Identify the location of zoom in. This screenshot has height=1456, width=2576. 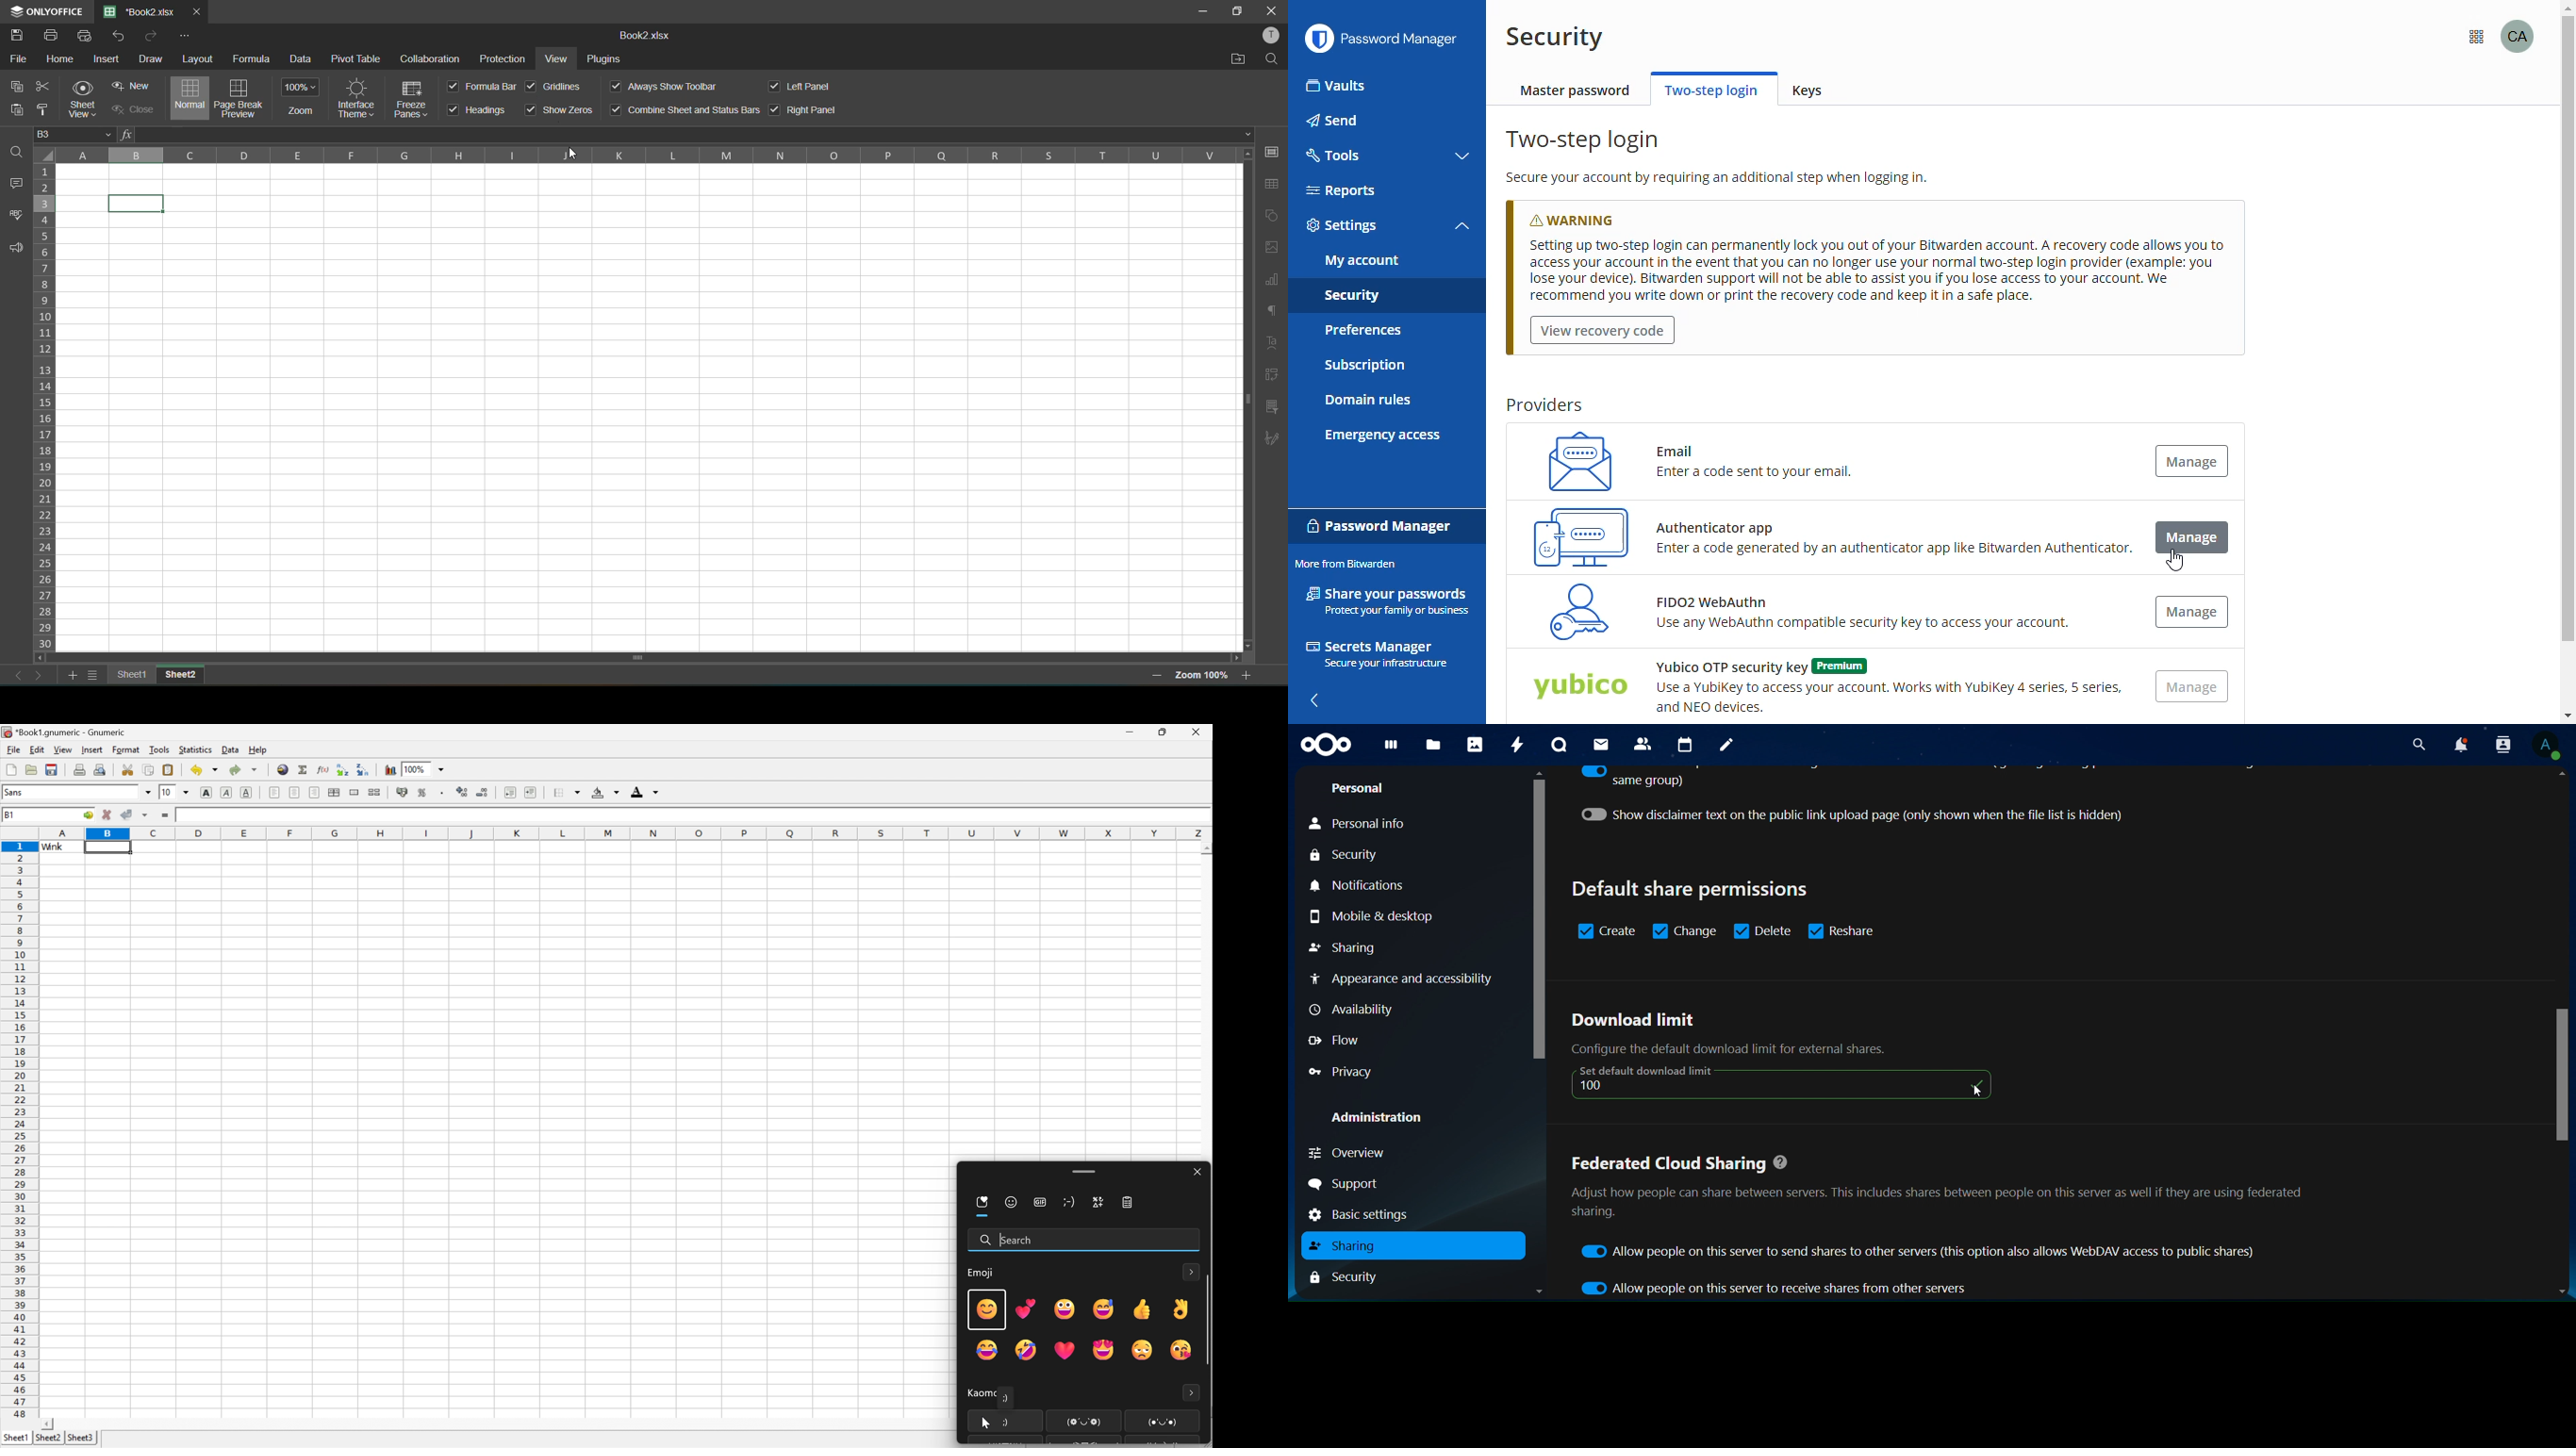
(1247, 675).